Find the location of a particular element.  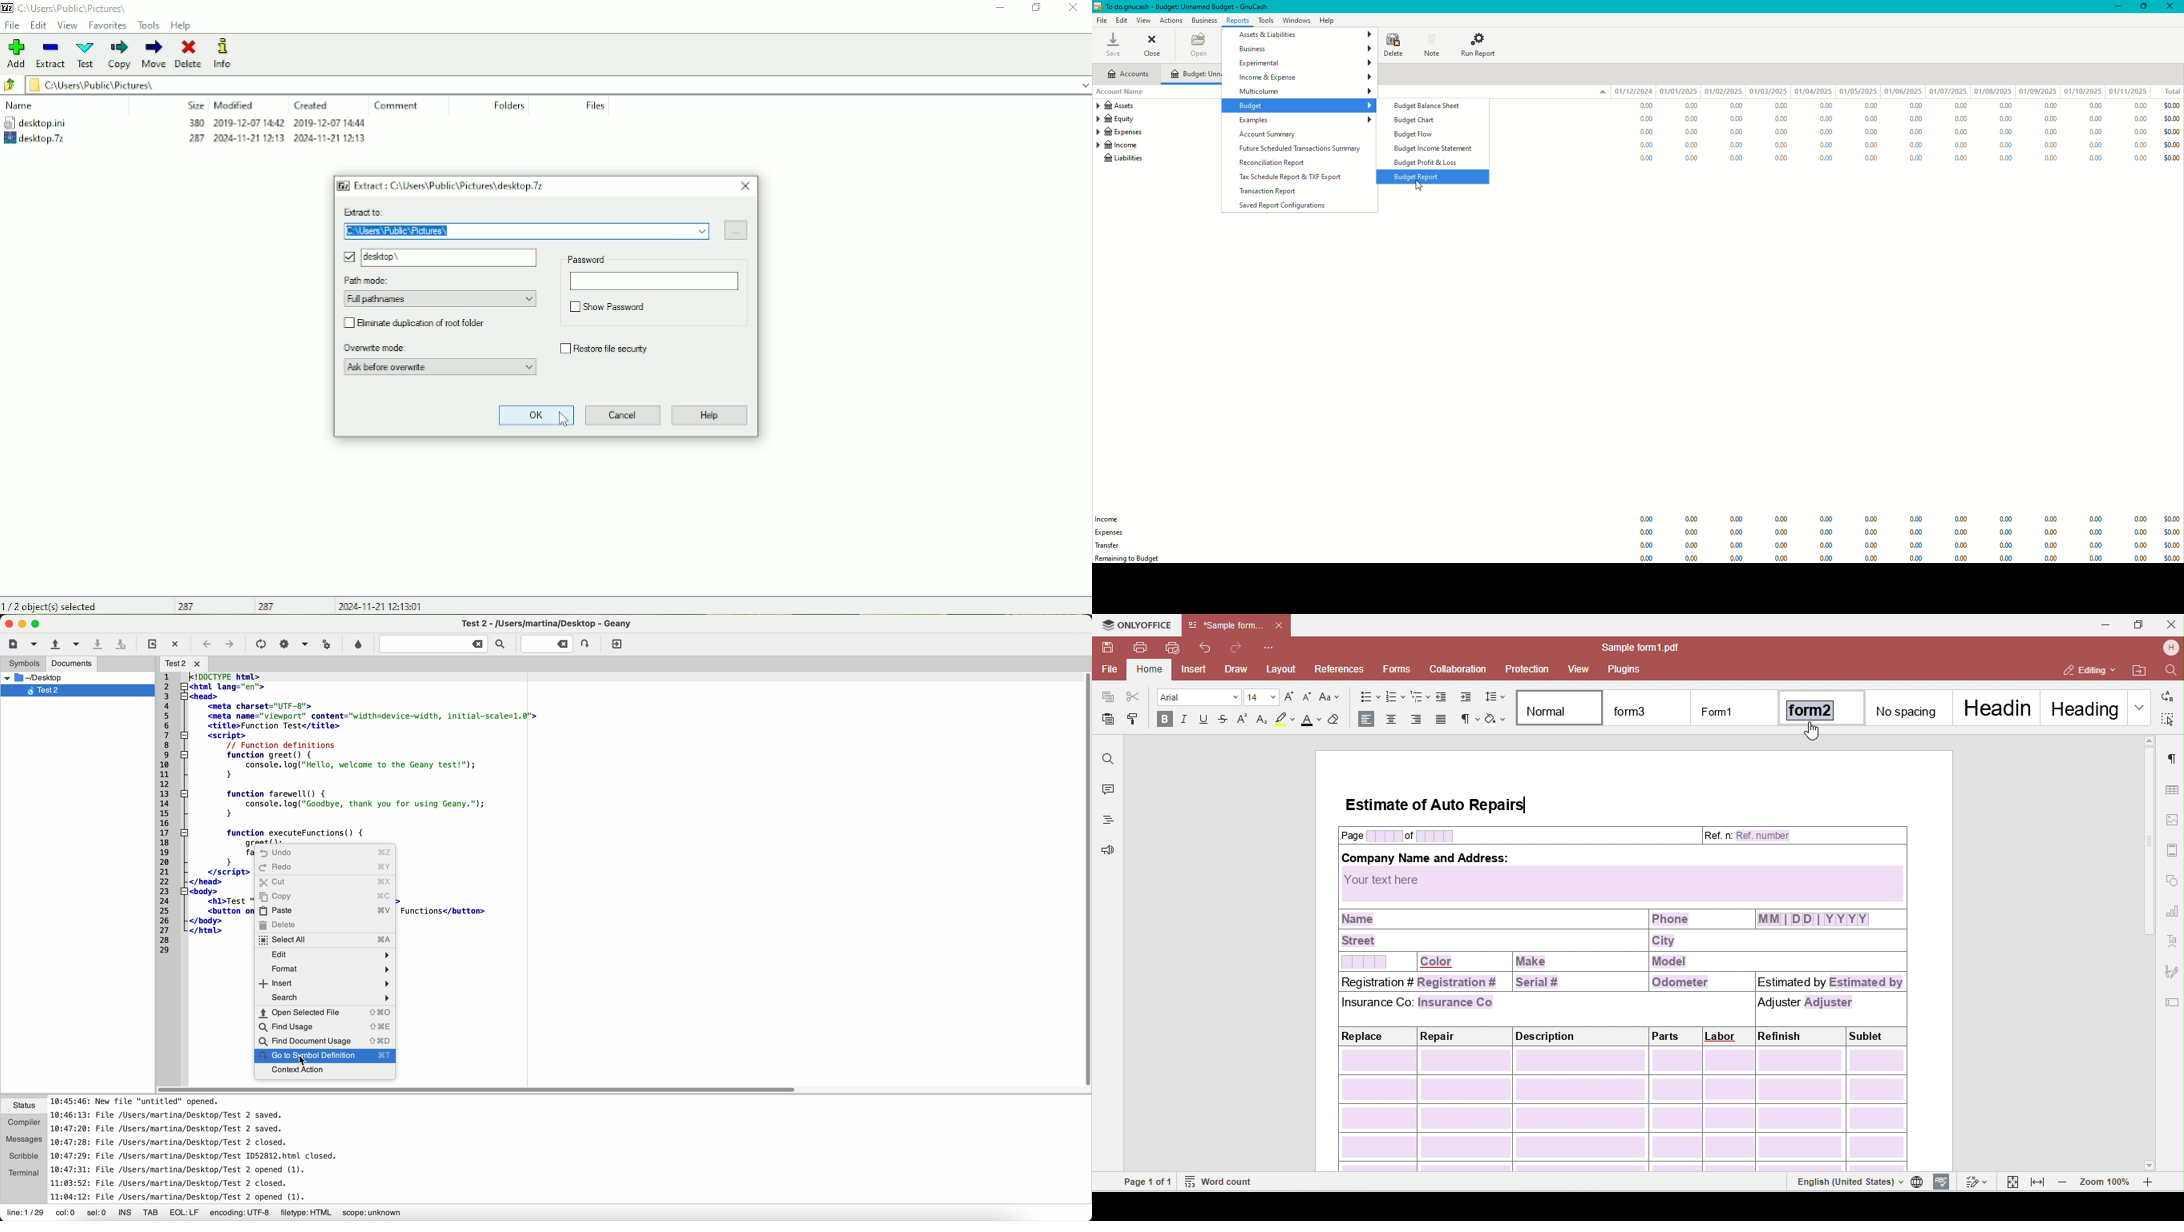

Help is located at coordinates (181, 26).